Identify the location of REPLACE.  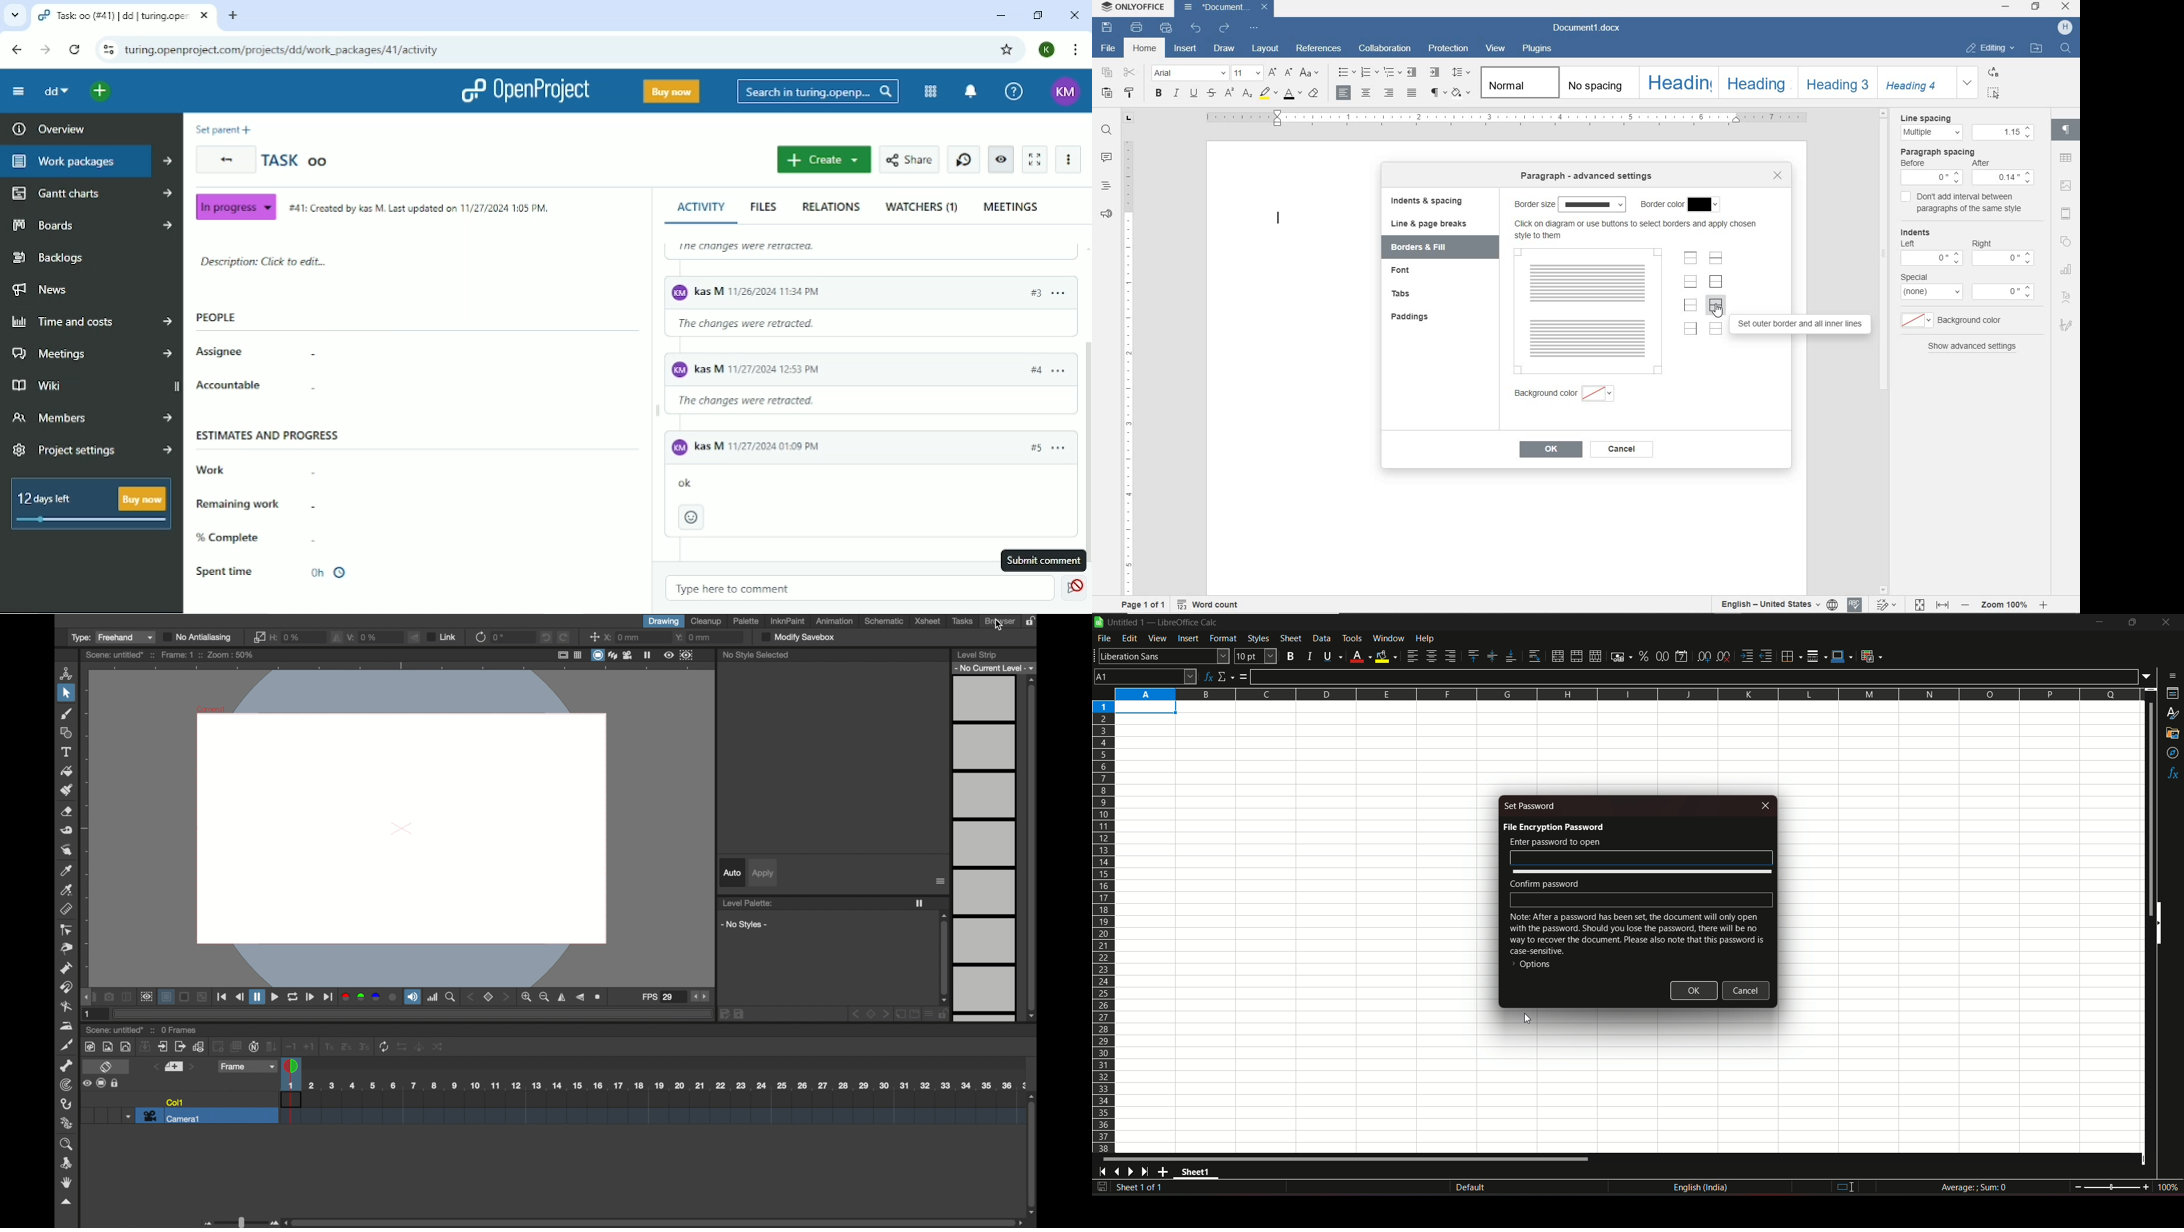
(1993, 72).